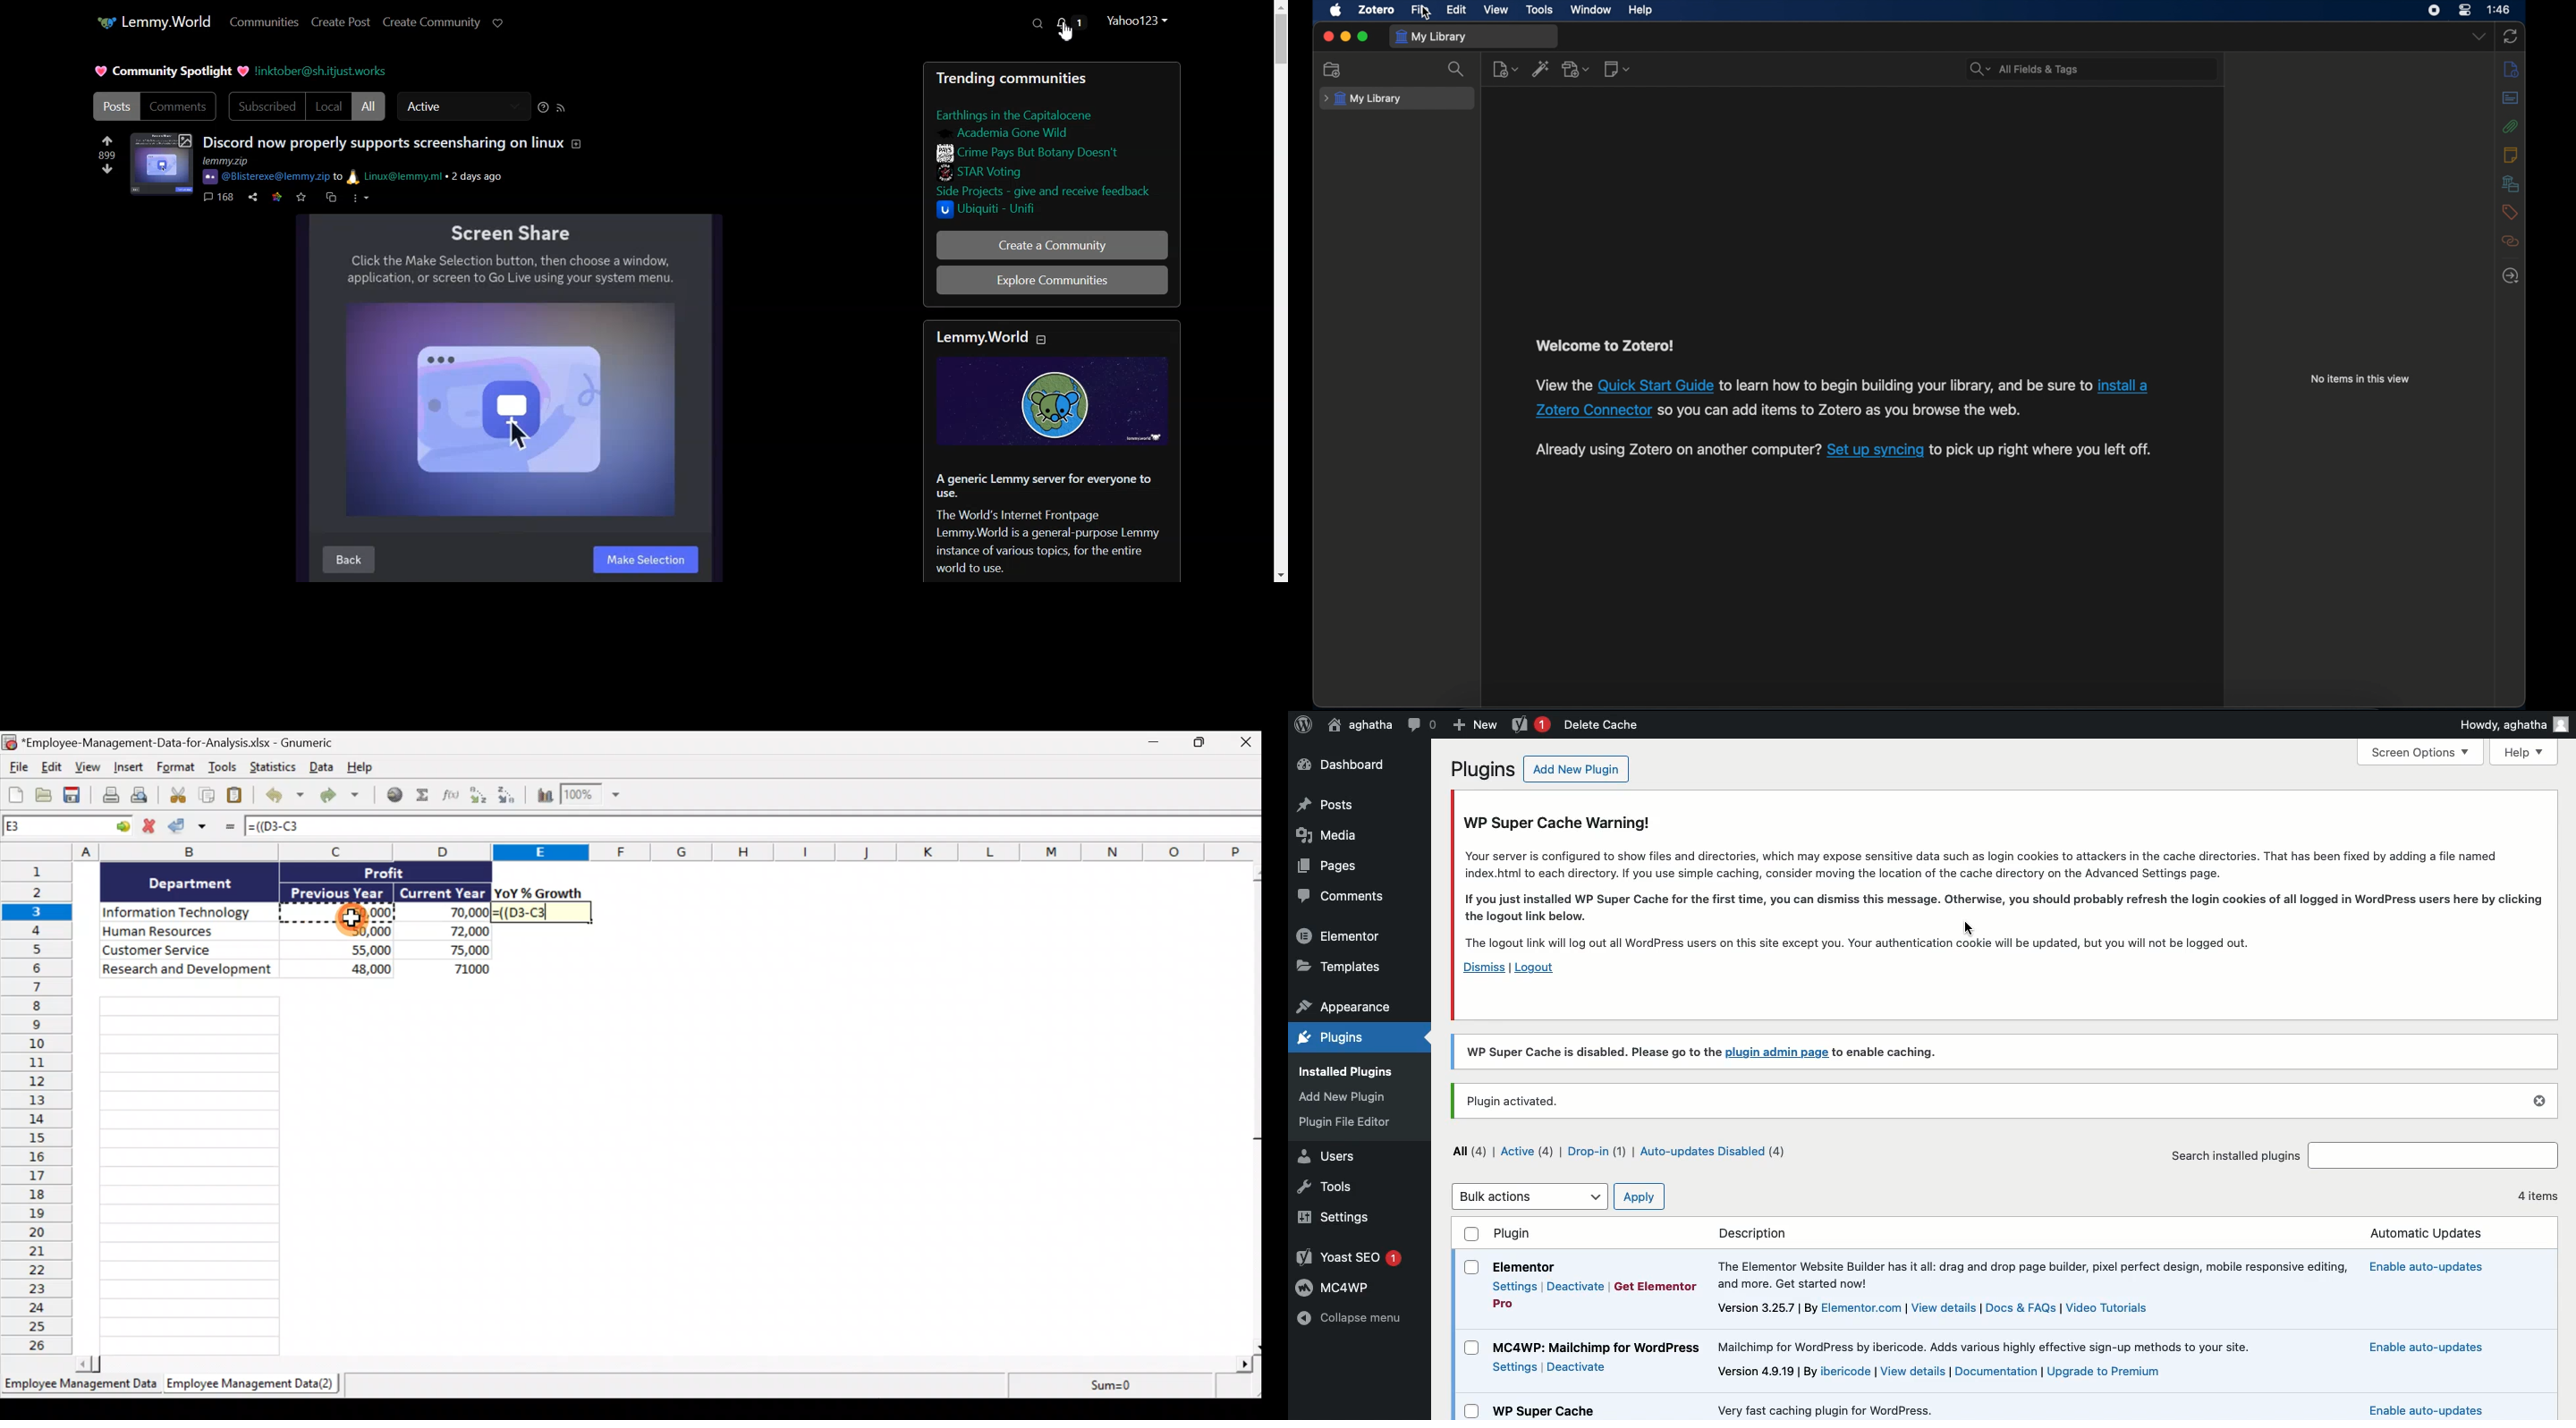 The width and height of the screenshot is (2576, 1428). Describe the element at coordinates (1516, 1286) in the screenshot. I see `Settings` at that location.